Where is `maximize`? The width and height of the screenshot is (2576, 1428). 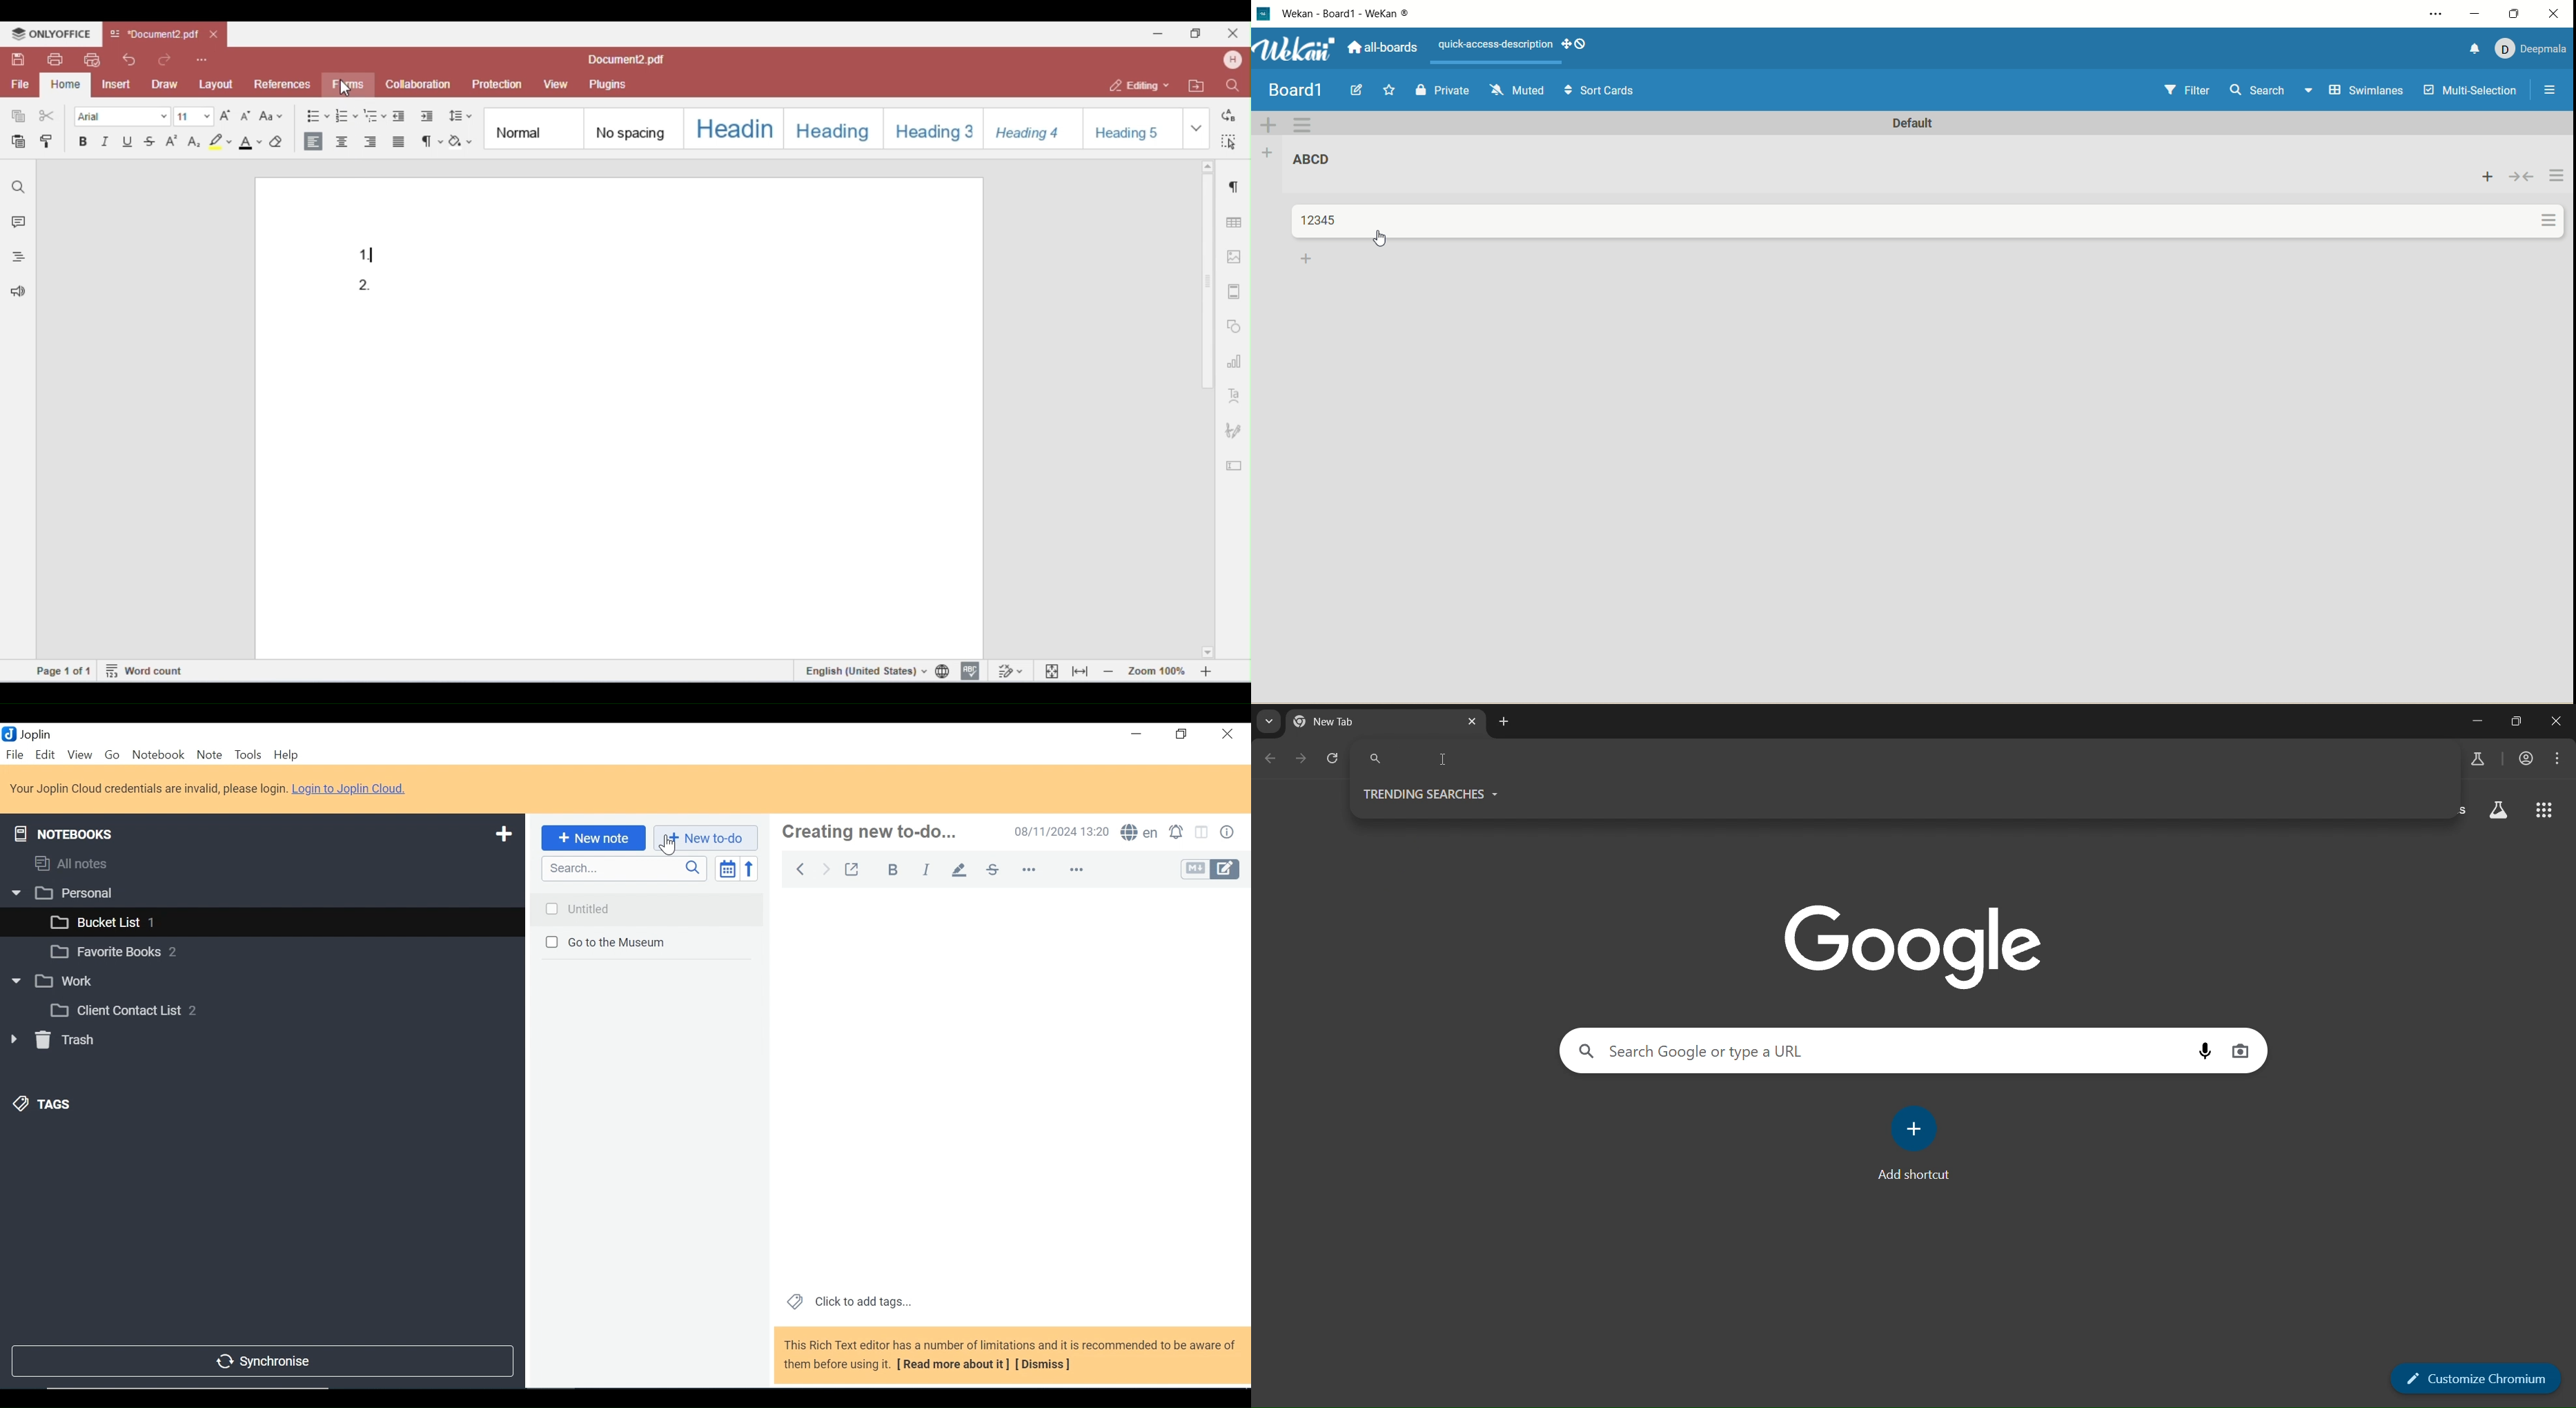 maximize is located at coordinates (2516, 13).